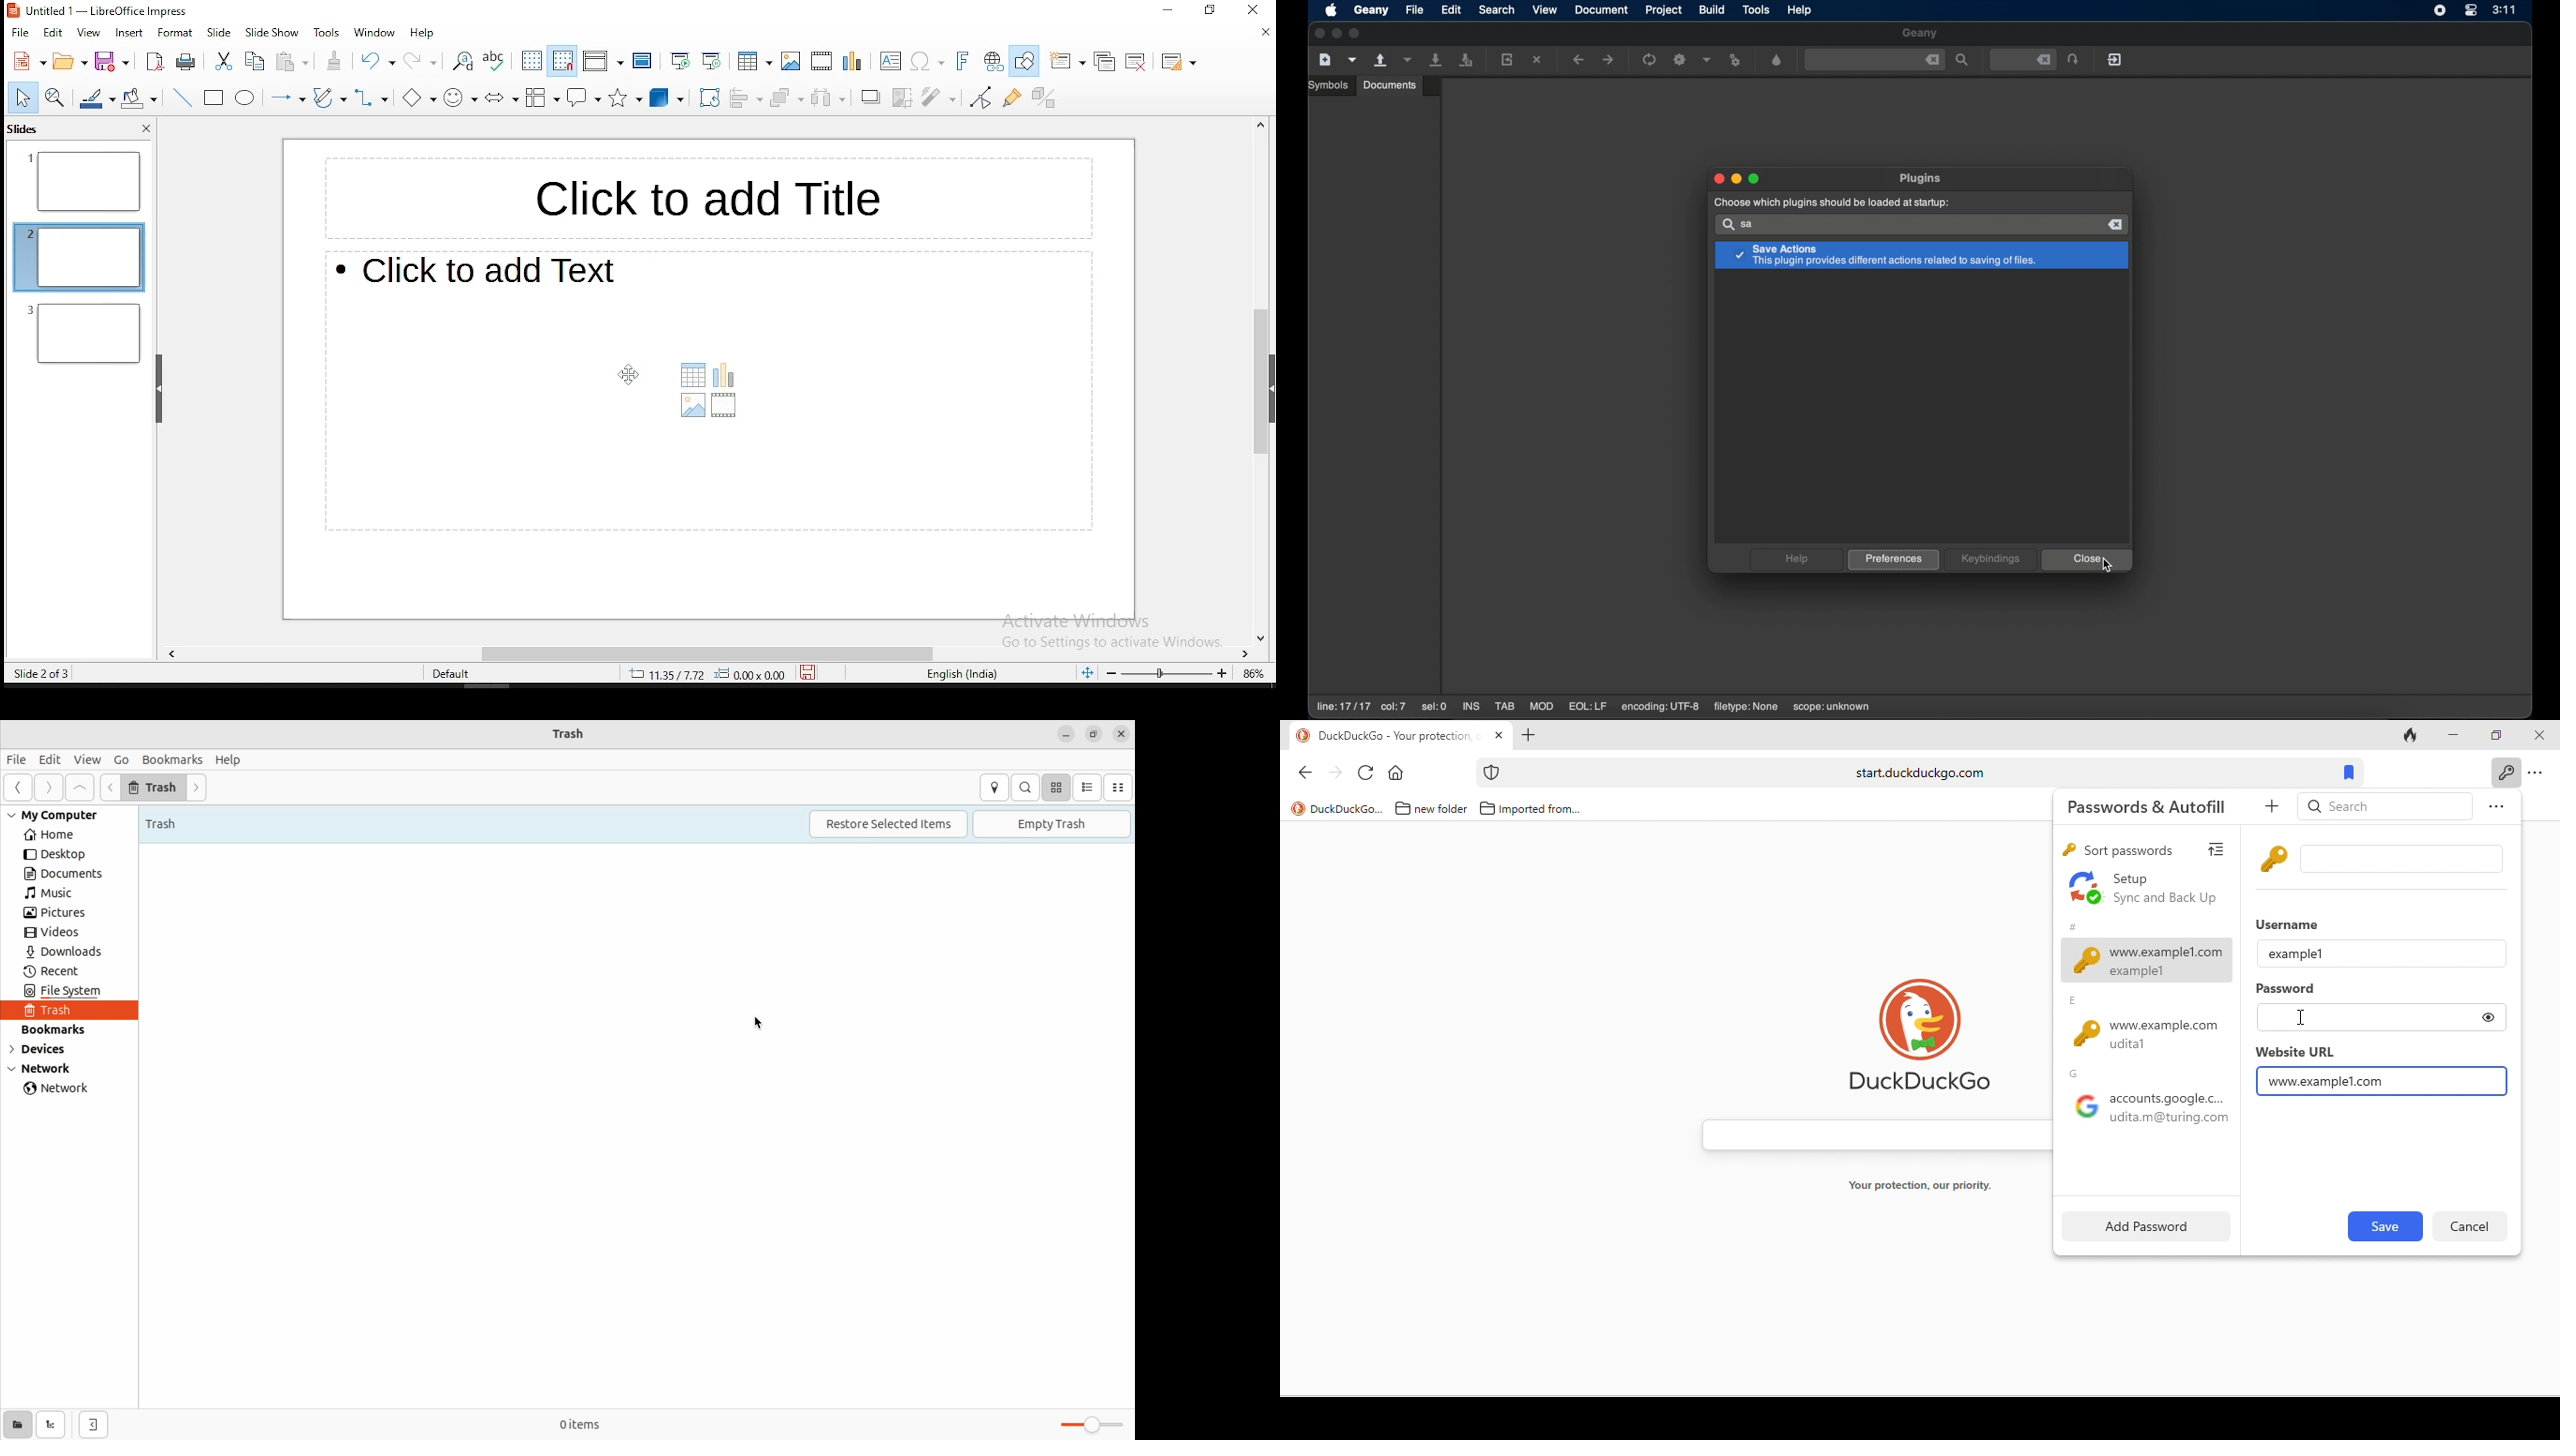  What do you see at coordinates (1043, 100) in the screenshot?
I see `toggle extrusion` at bounding box center [1043, 100].